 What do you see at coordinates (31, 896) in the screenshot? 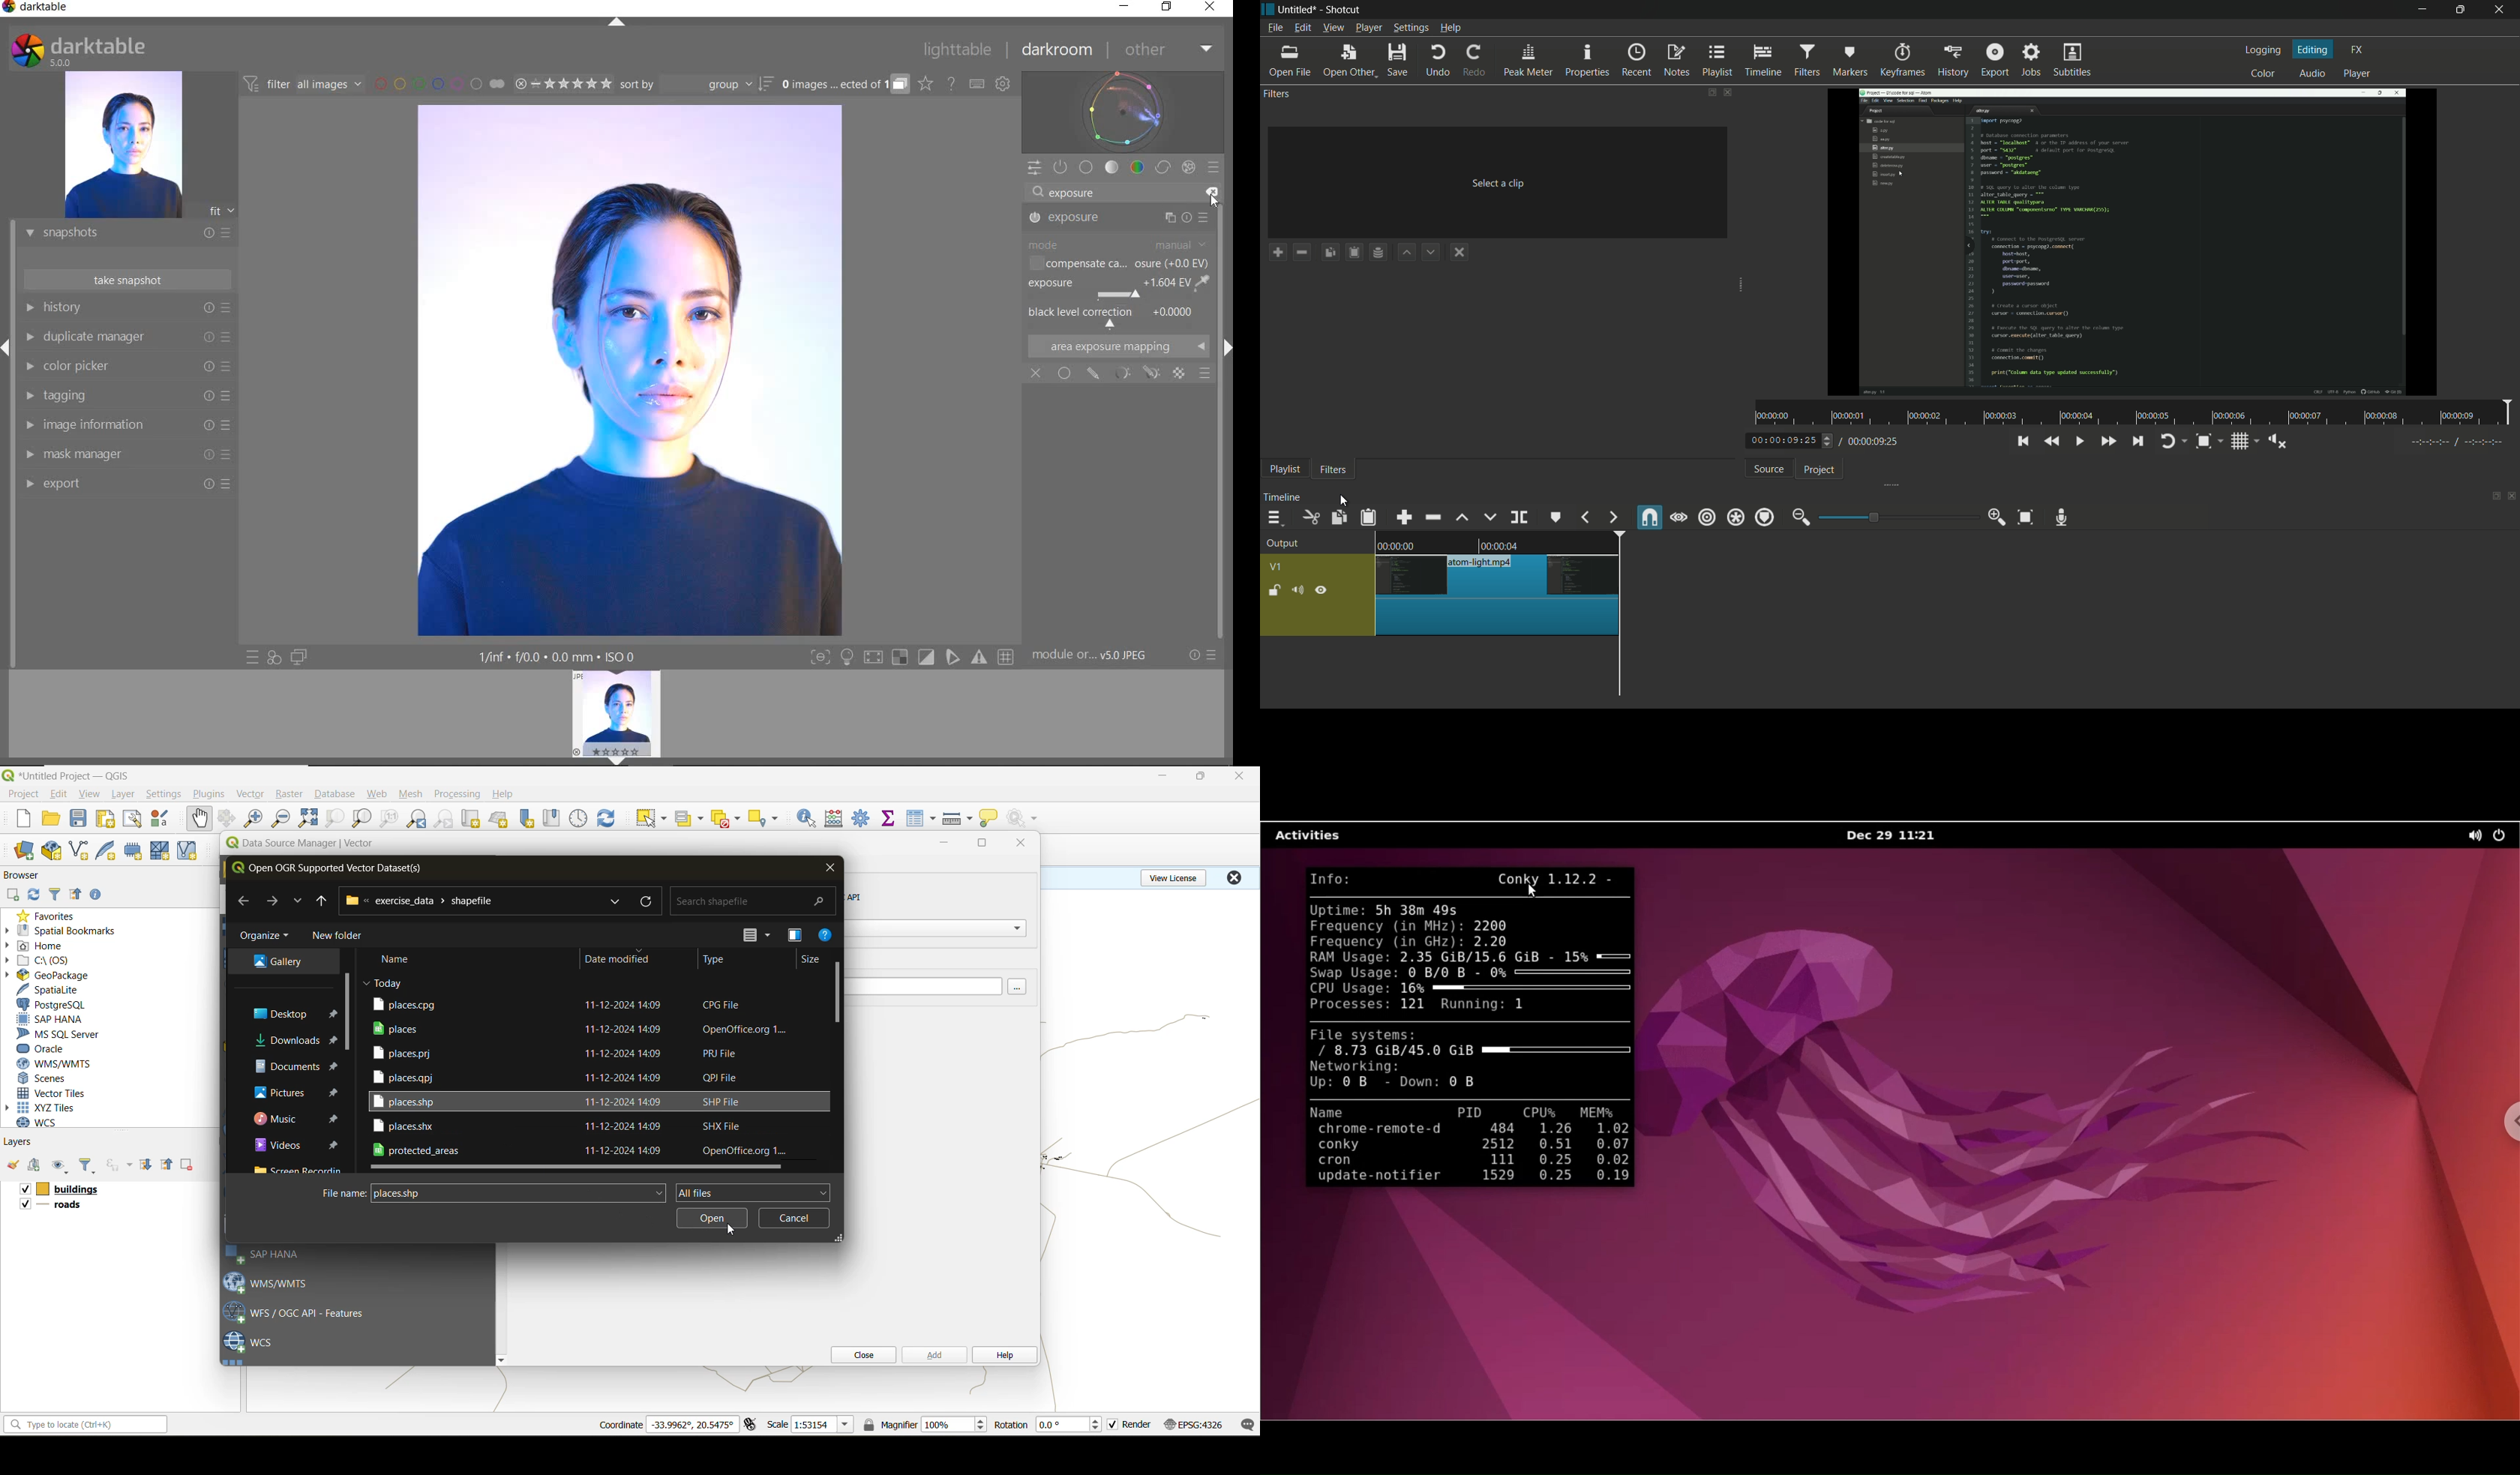
I see `refresh` at bounding box center [31, 896].